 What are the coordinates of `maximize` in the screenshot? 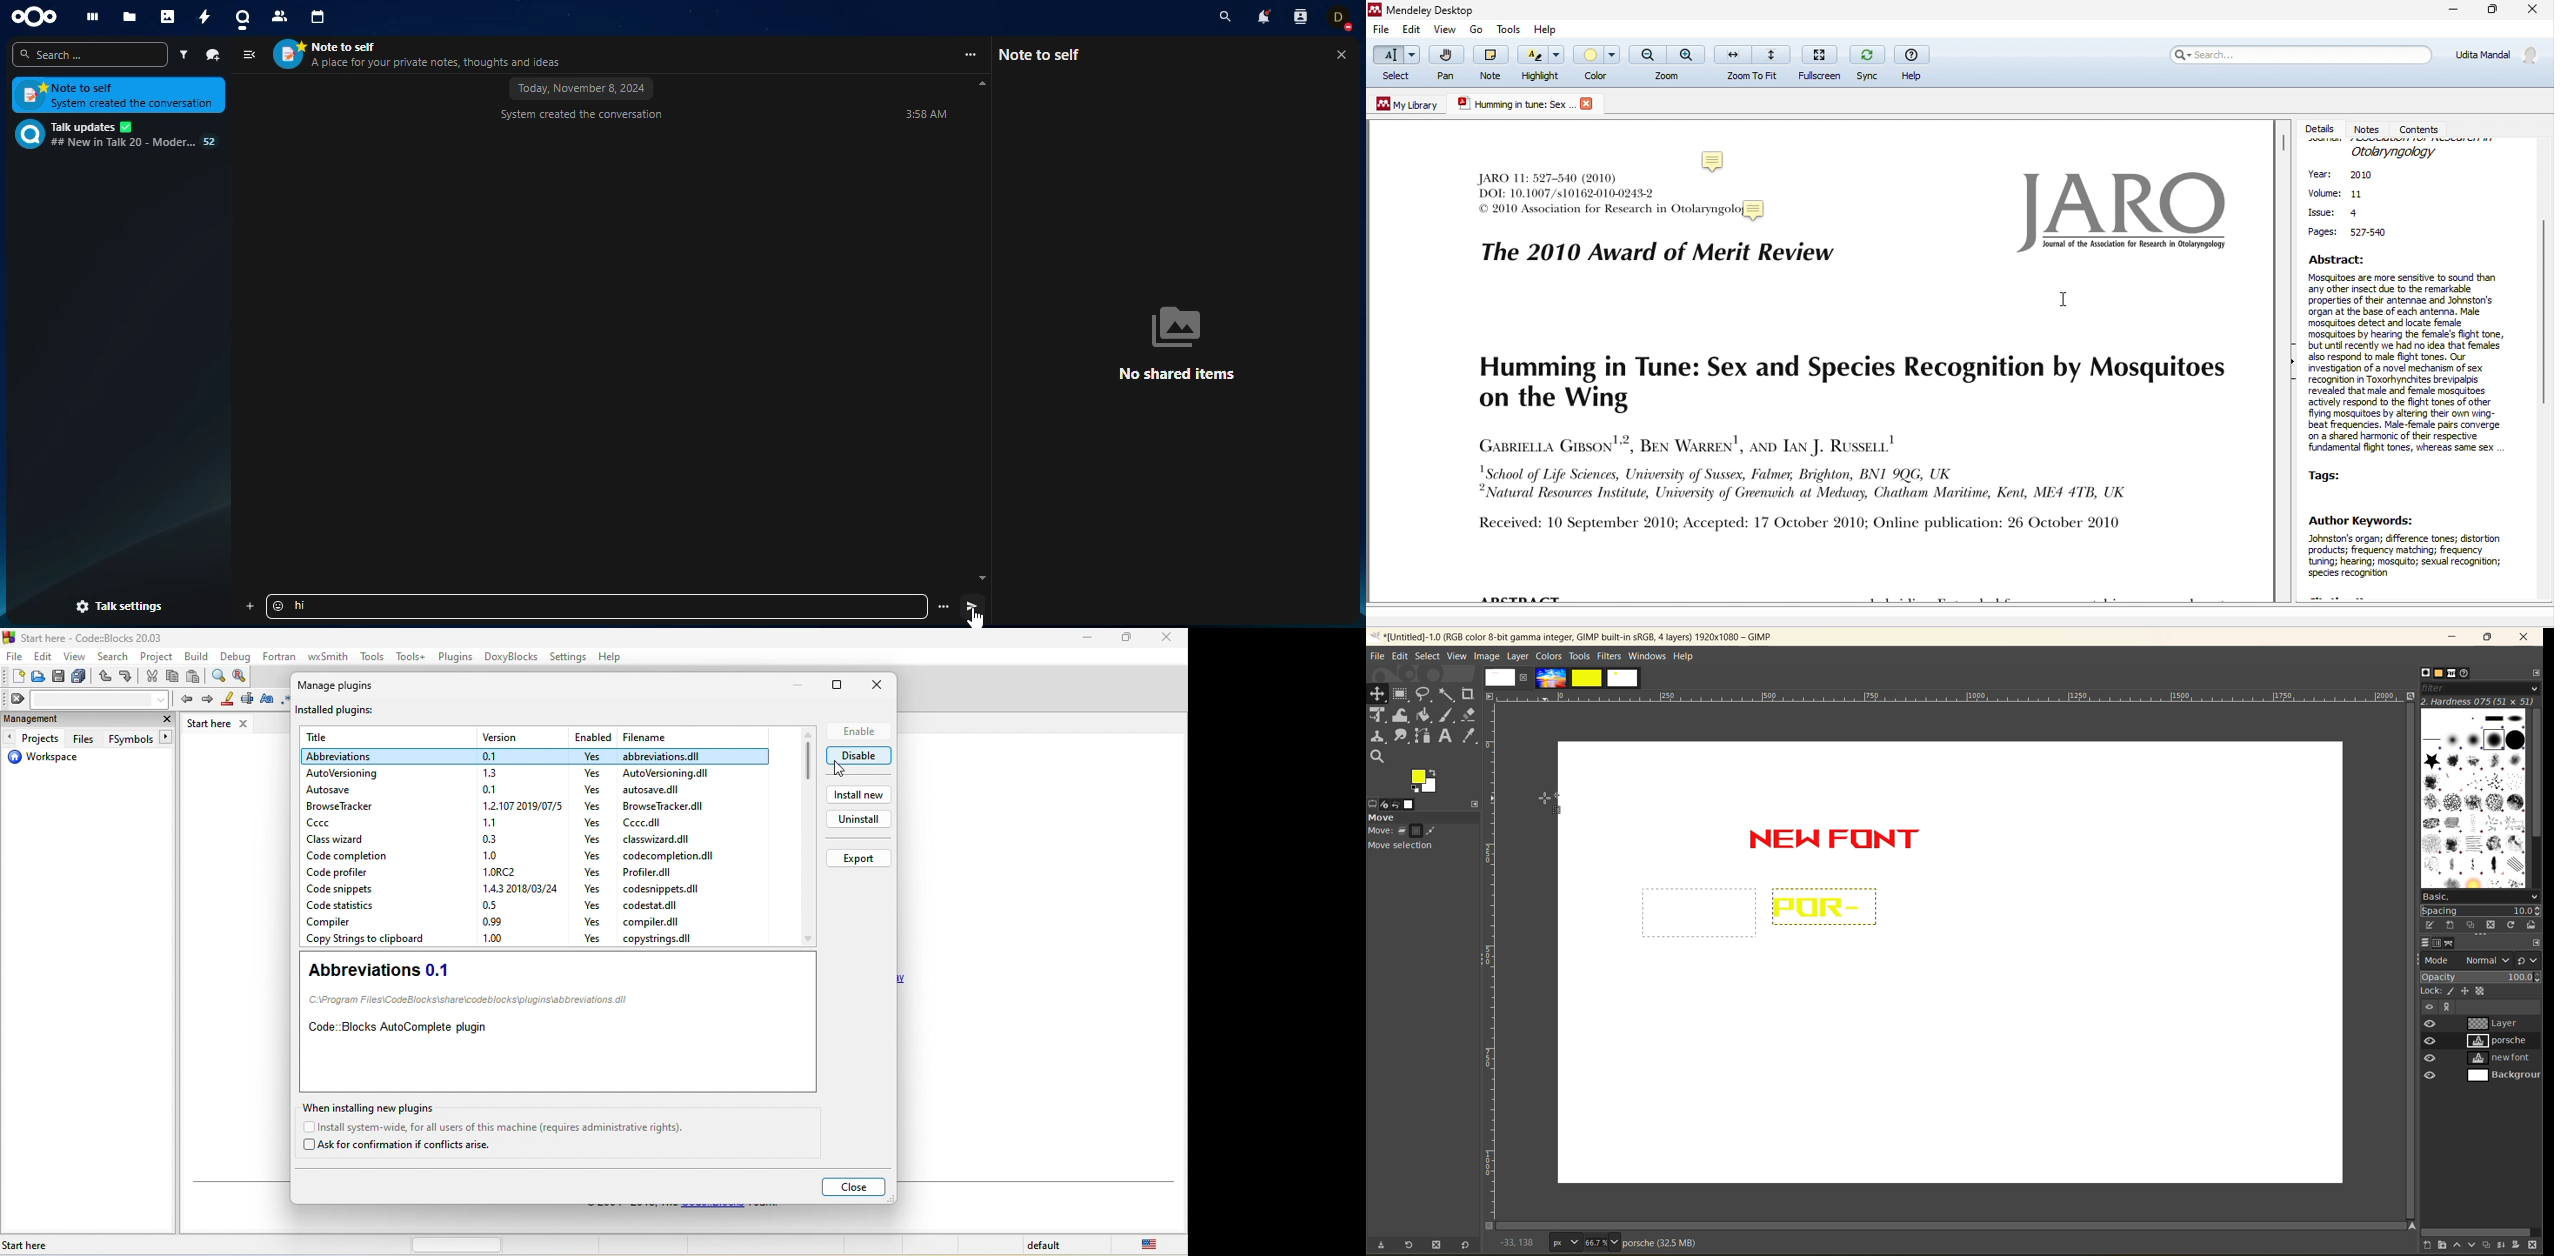 It's located at (2491, 12).